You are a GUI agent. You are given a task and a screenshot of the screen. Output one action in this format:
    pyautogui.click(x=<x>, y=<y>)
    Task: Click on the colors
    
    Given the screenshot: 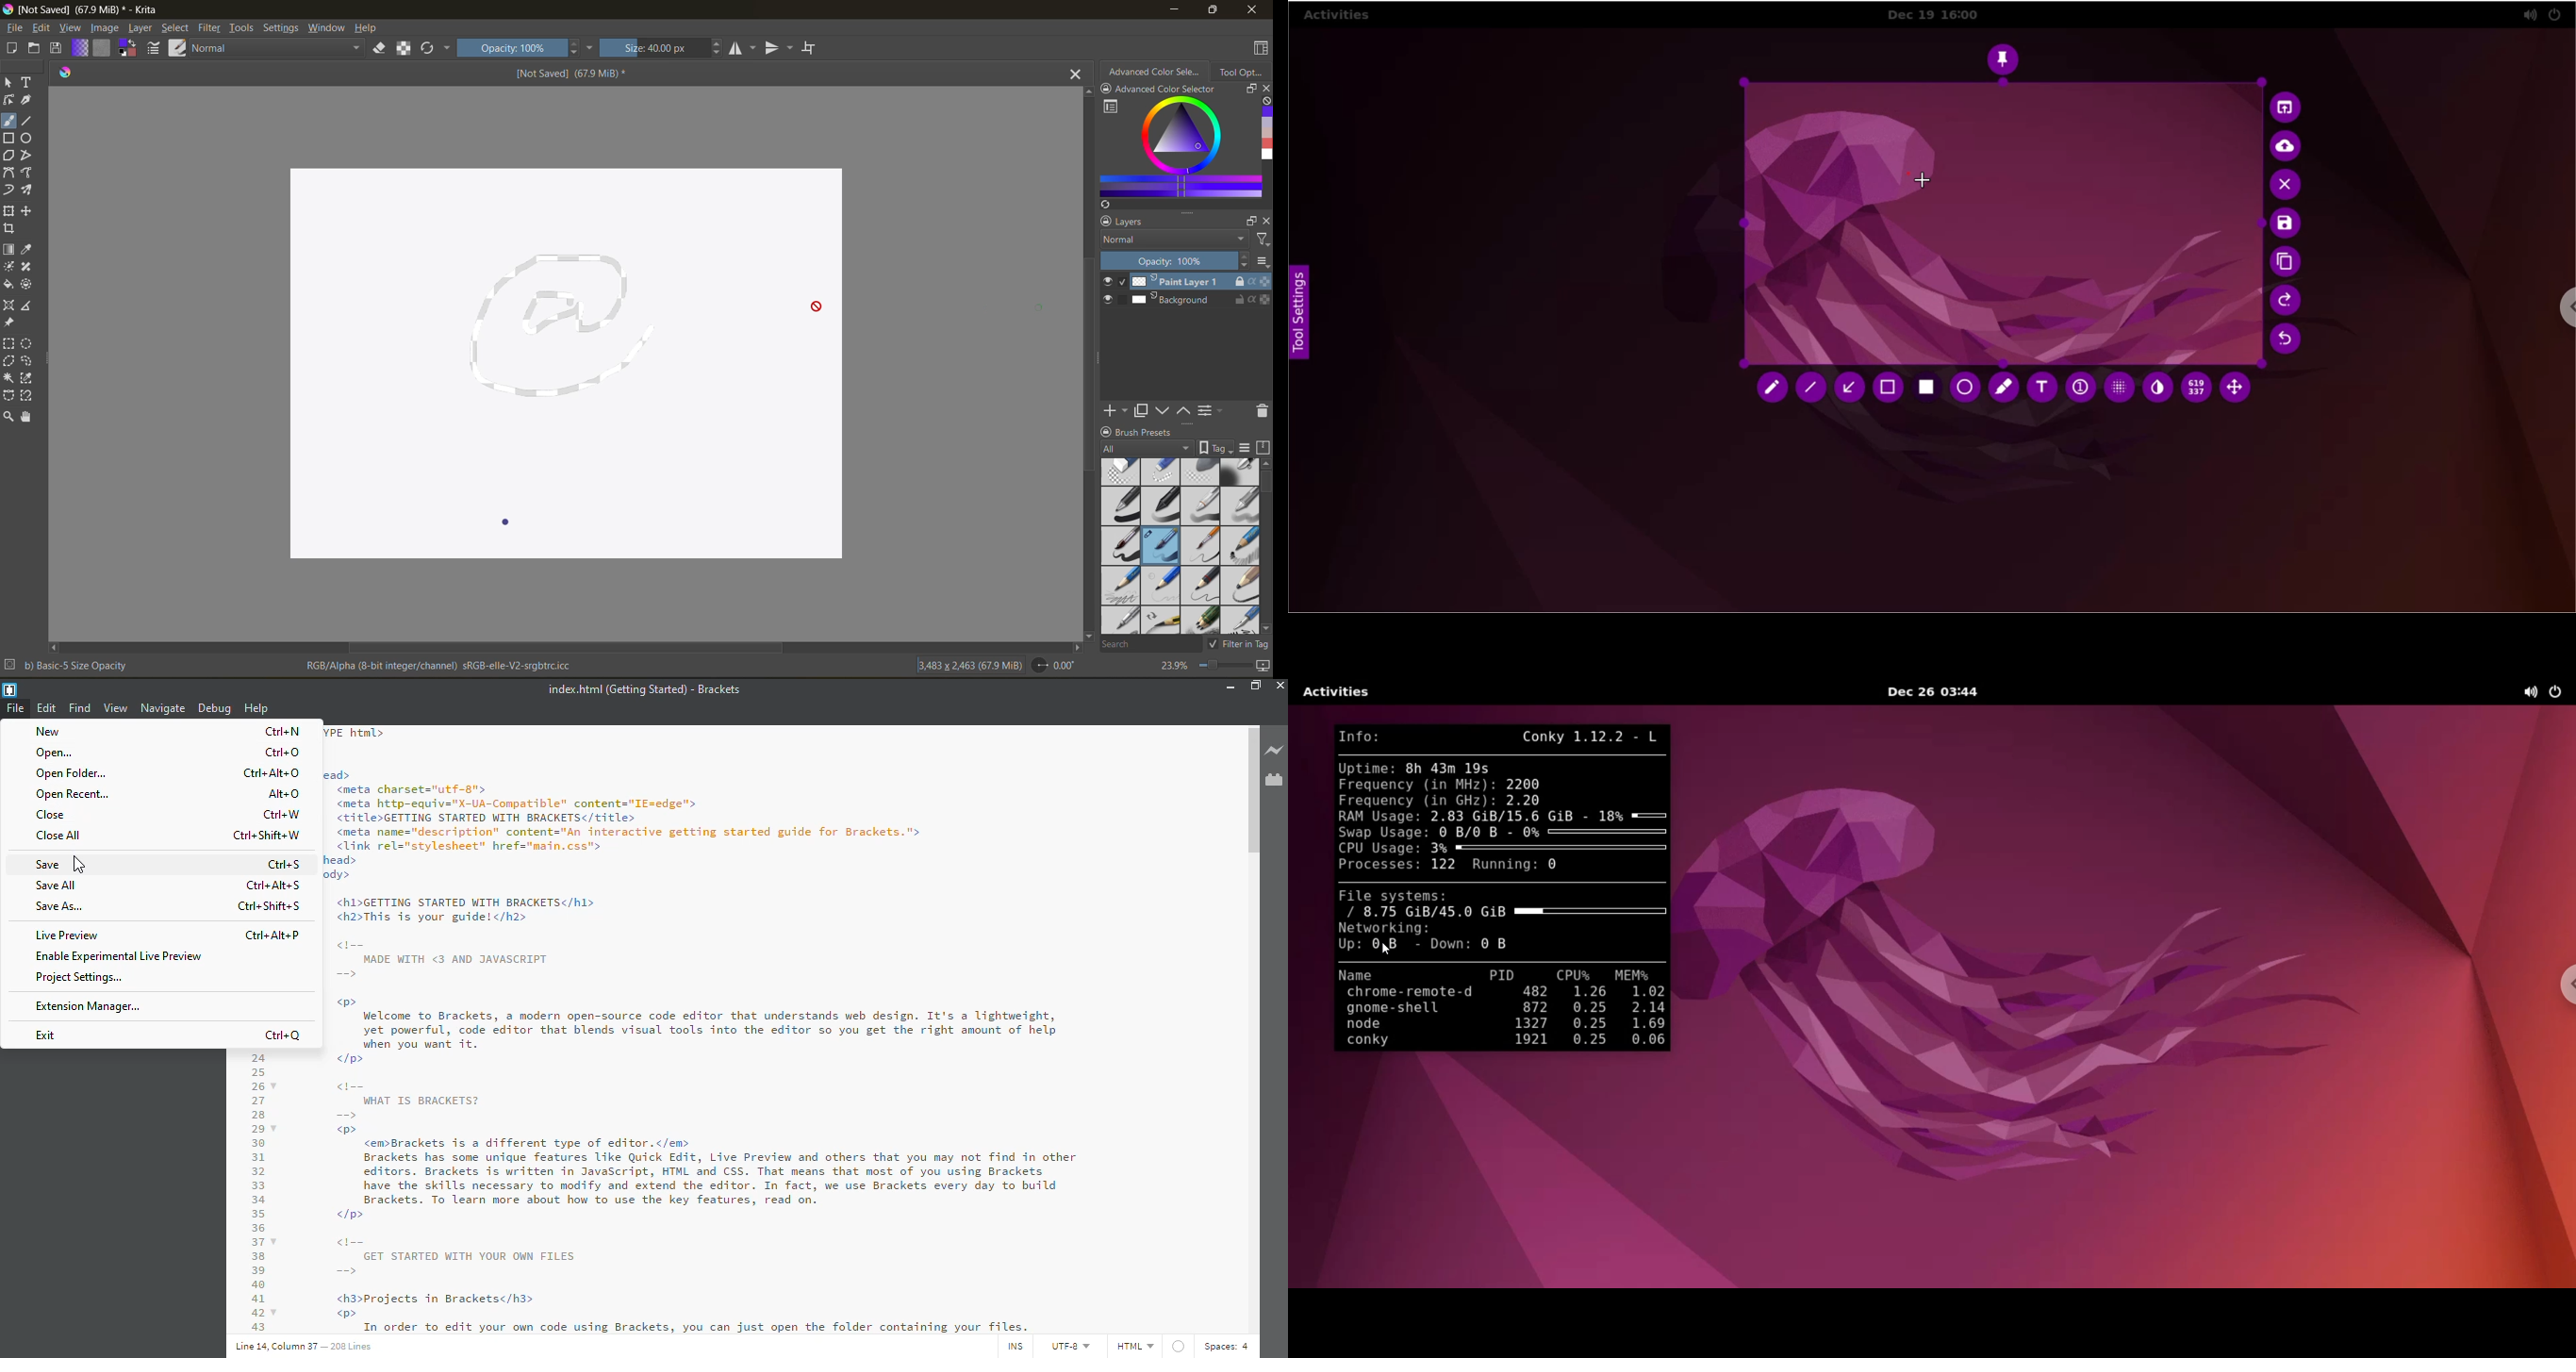 What is the action you would take?
    pyautogui.click(x=1265, y=135)
    